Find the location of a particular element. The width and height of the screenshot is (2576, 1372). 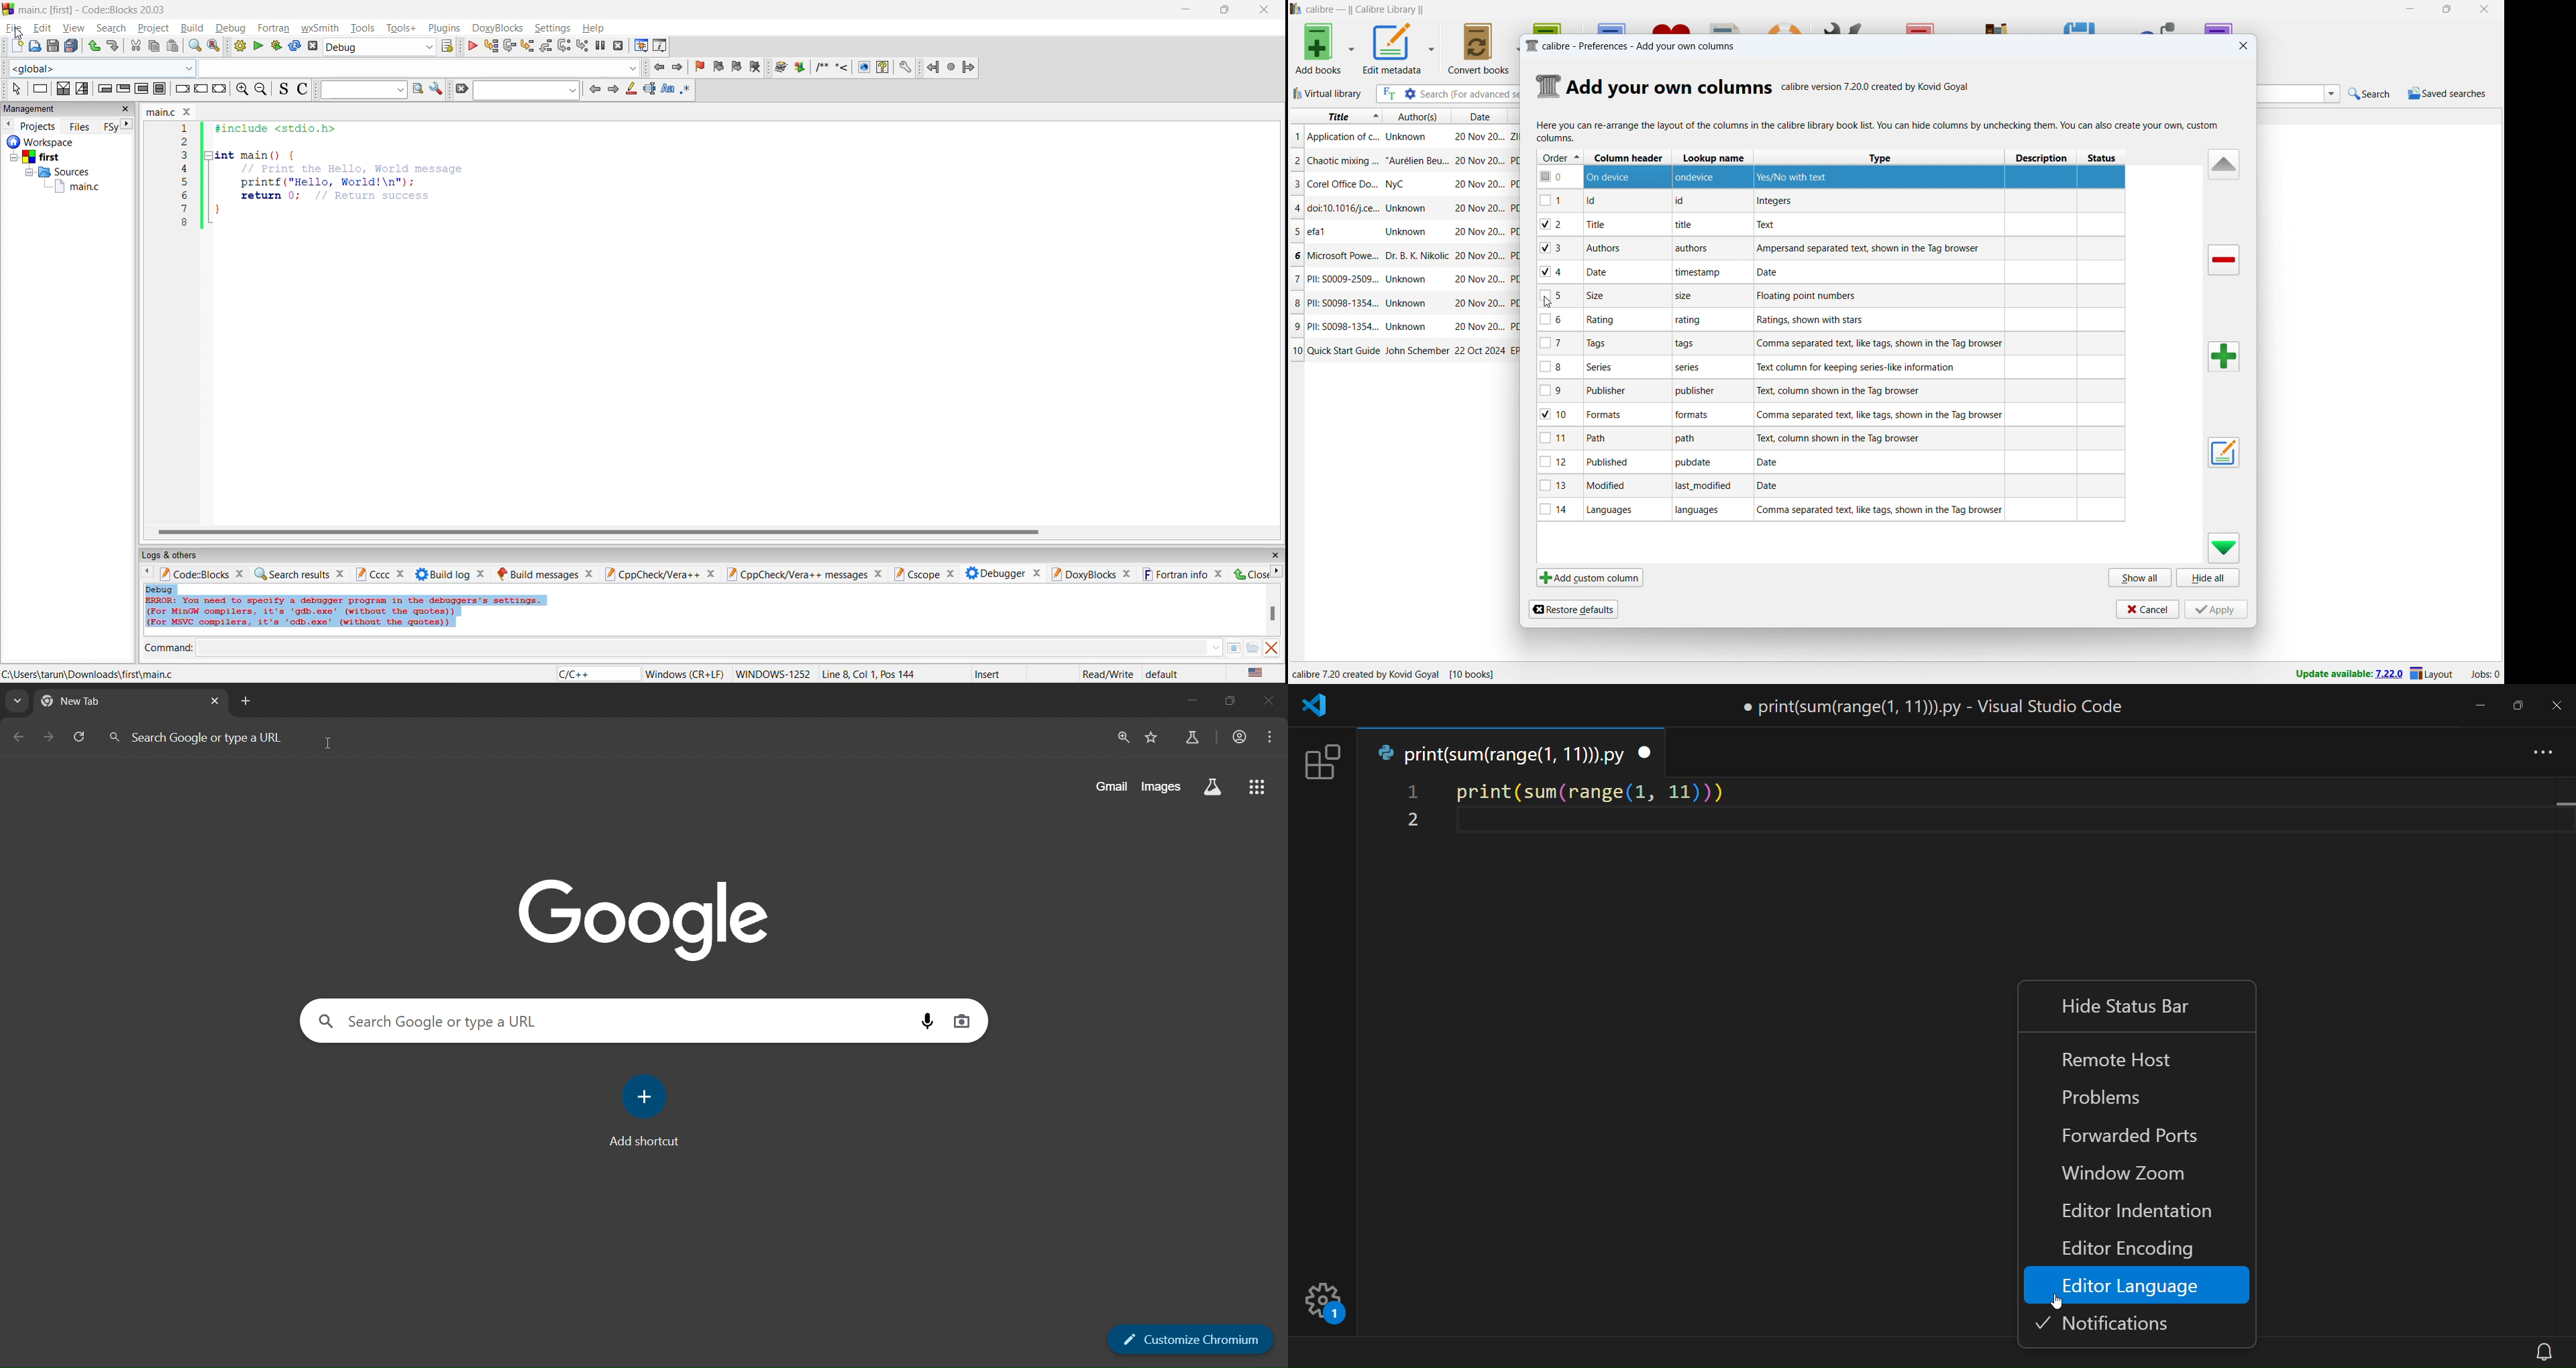

abort is located at coordinates (313, 46).